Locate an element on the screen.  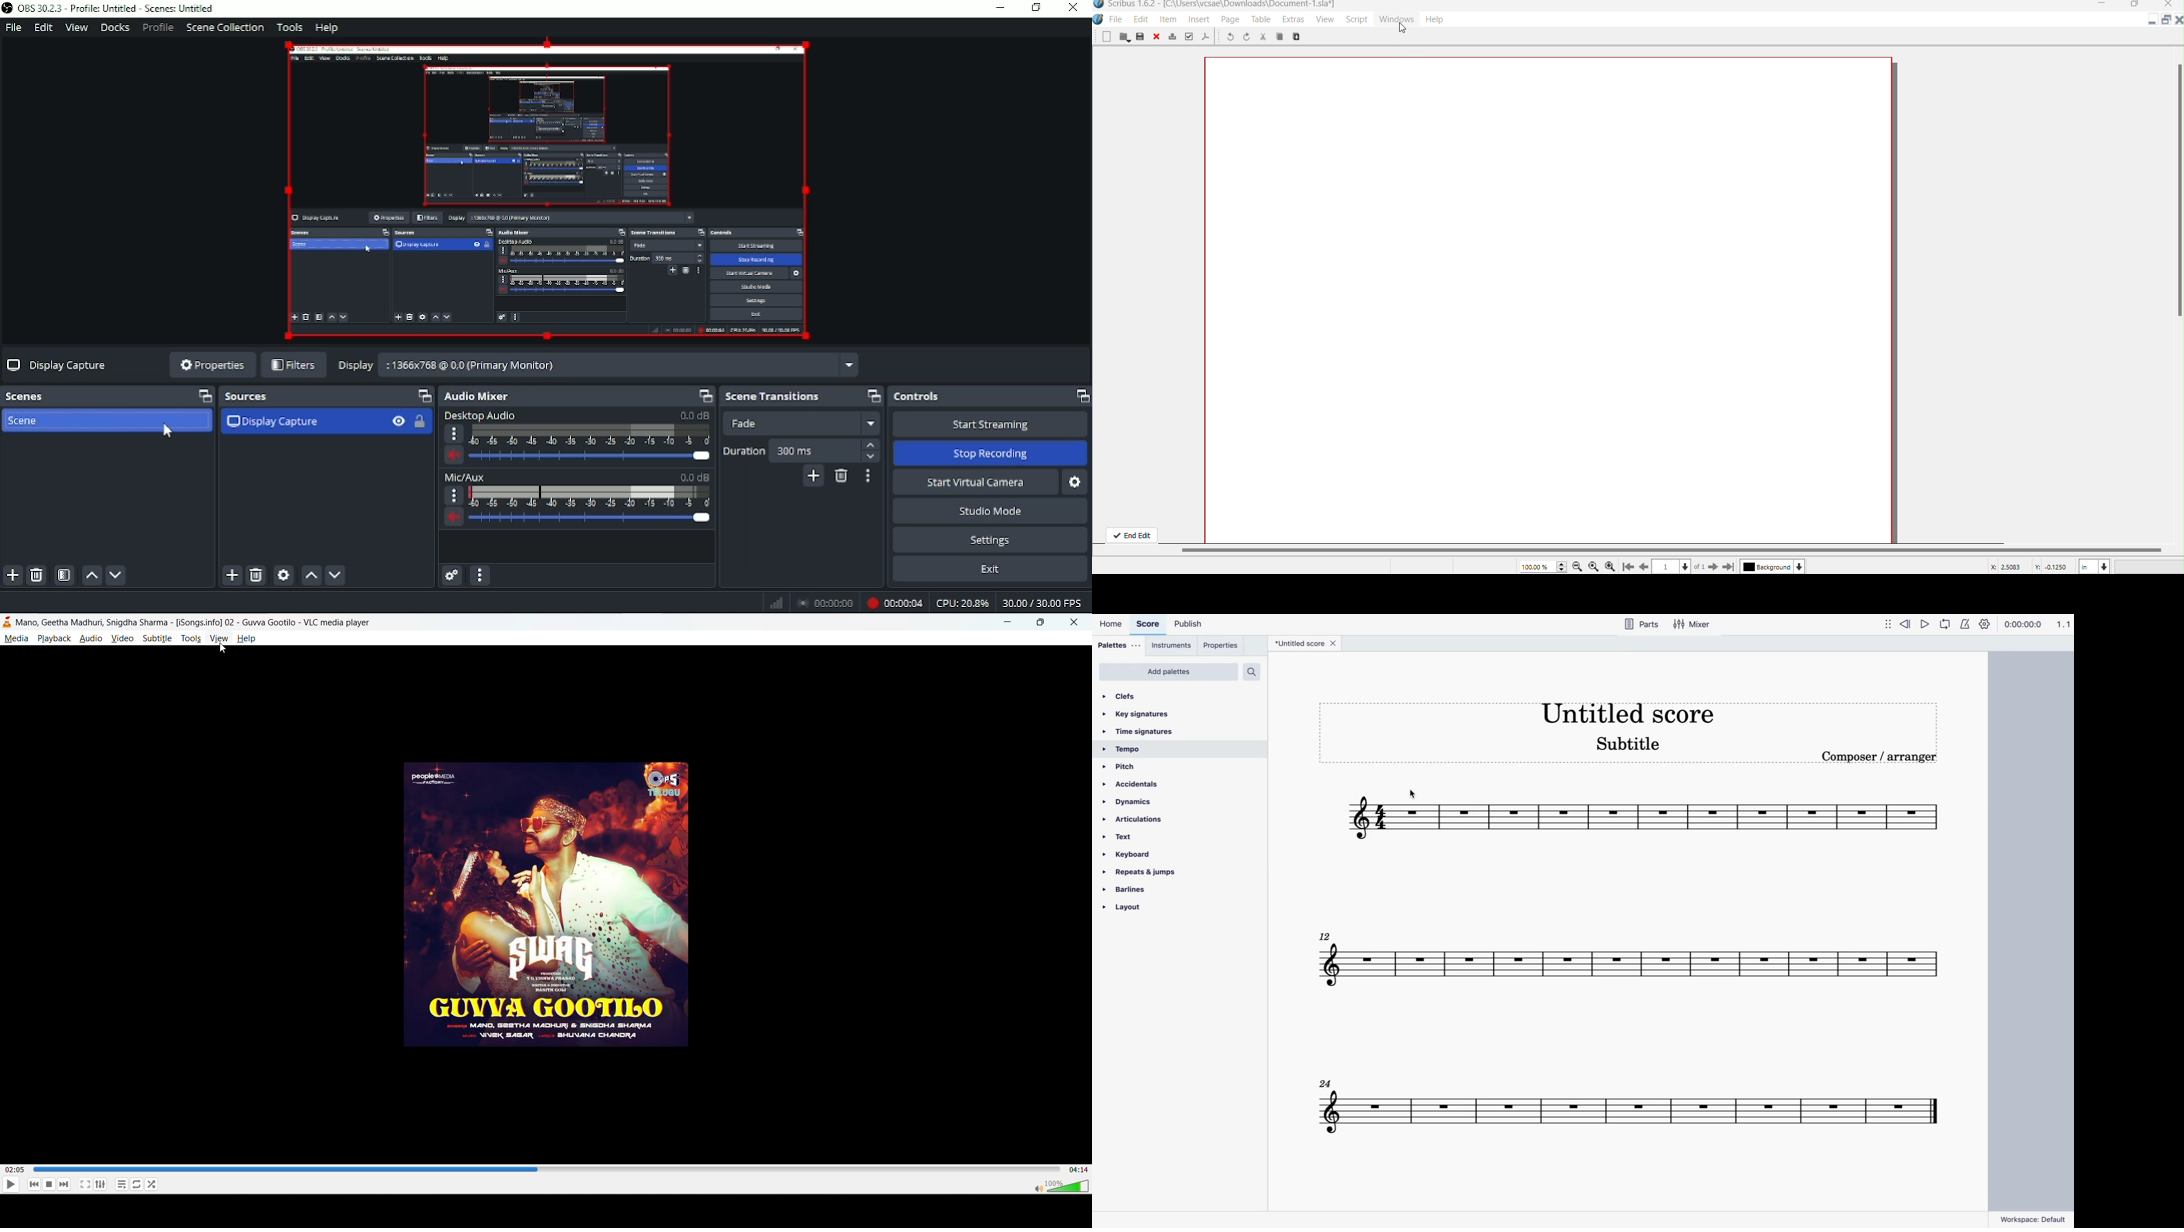
maximize is located at coordinates (2165, 21).